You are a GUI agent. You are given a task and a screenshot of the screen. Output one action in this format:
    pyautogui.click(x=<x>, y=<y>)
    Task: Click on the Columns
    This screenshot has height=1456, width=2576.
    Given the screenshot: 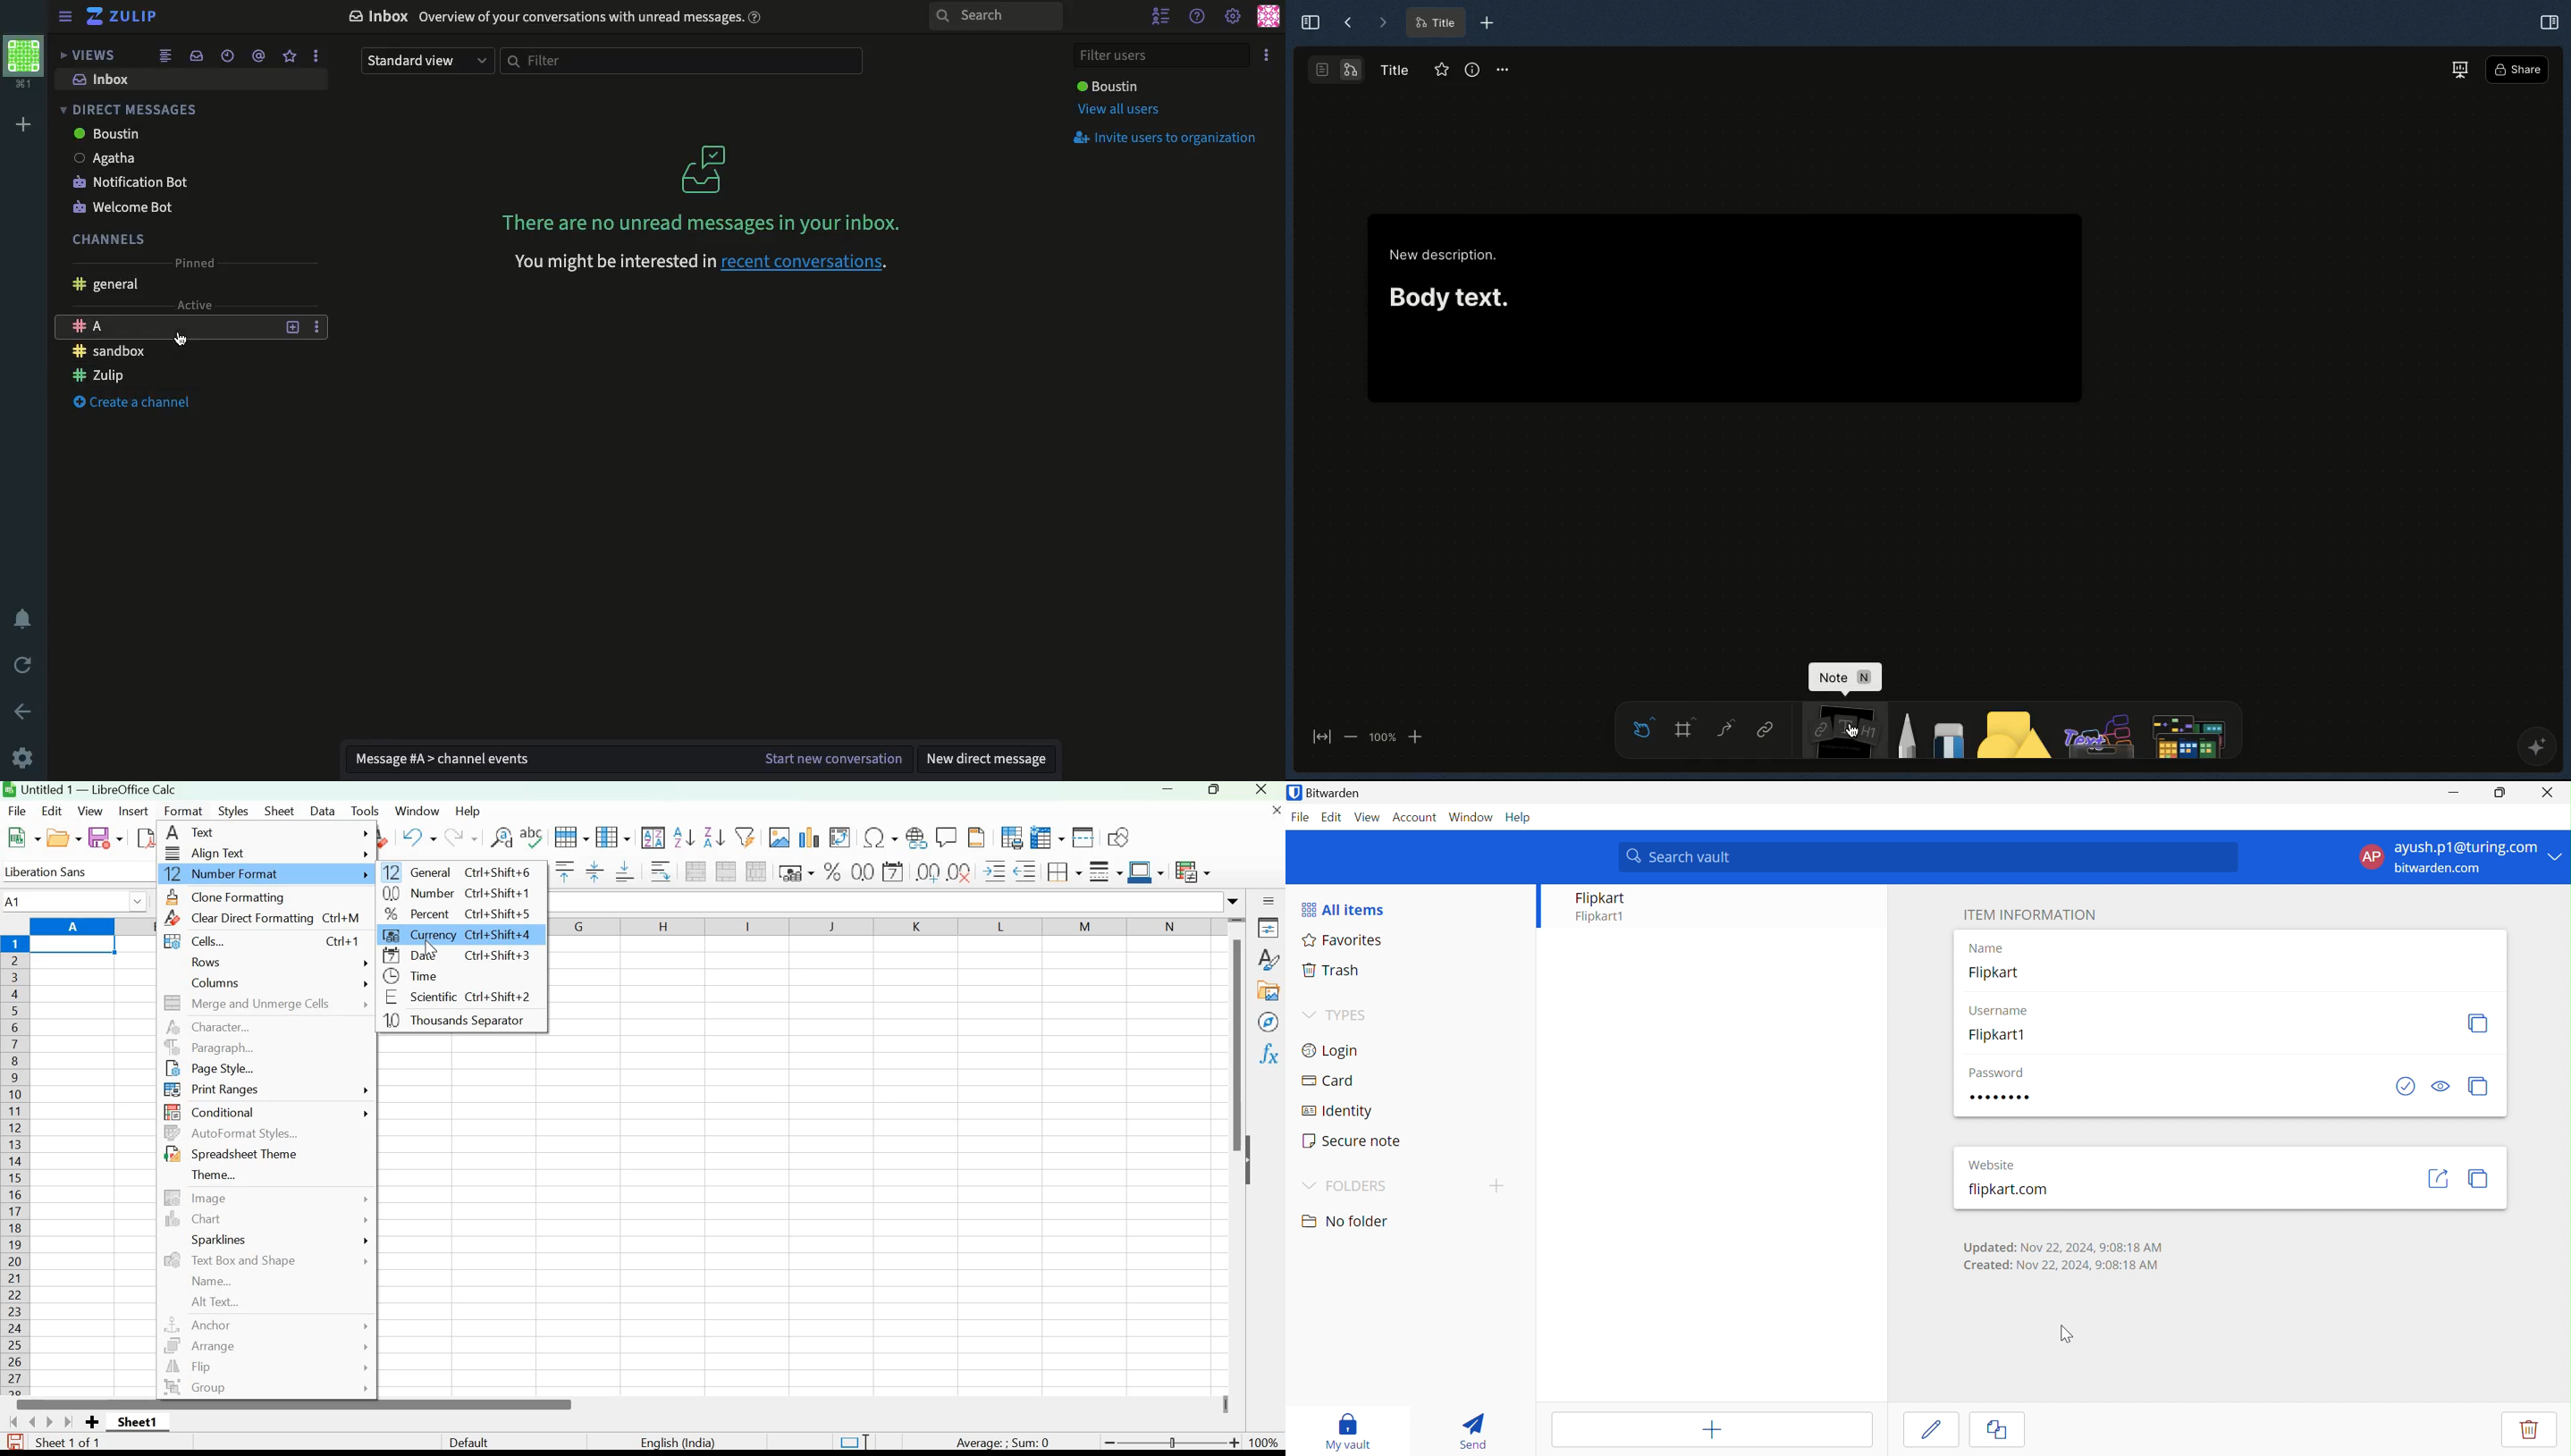 What is the action you would take?
    pyautogui.click(x=16, y=1165)
    